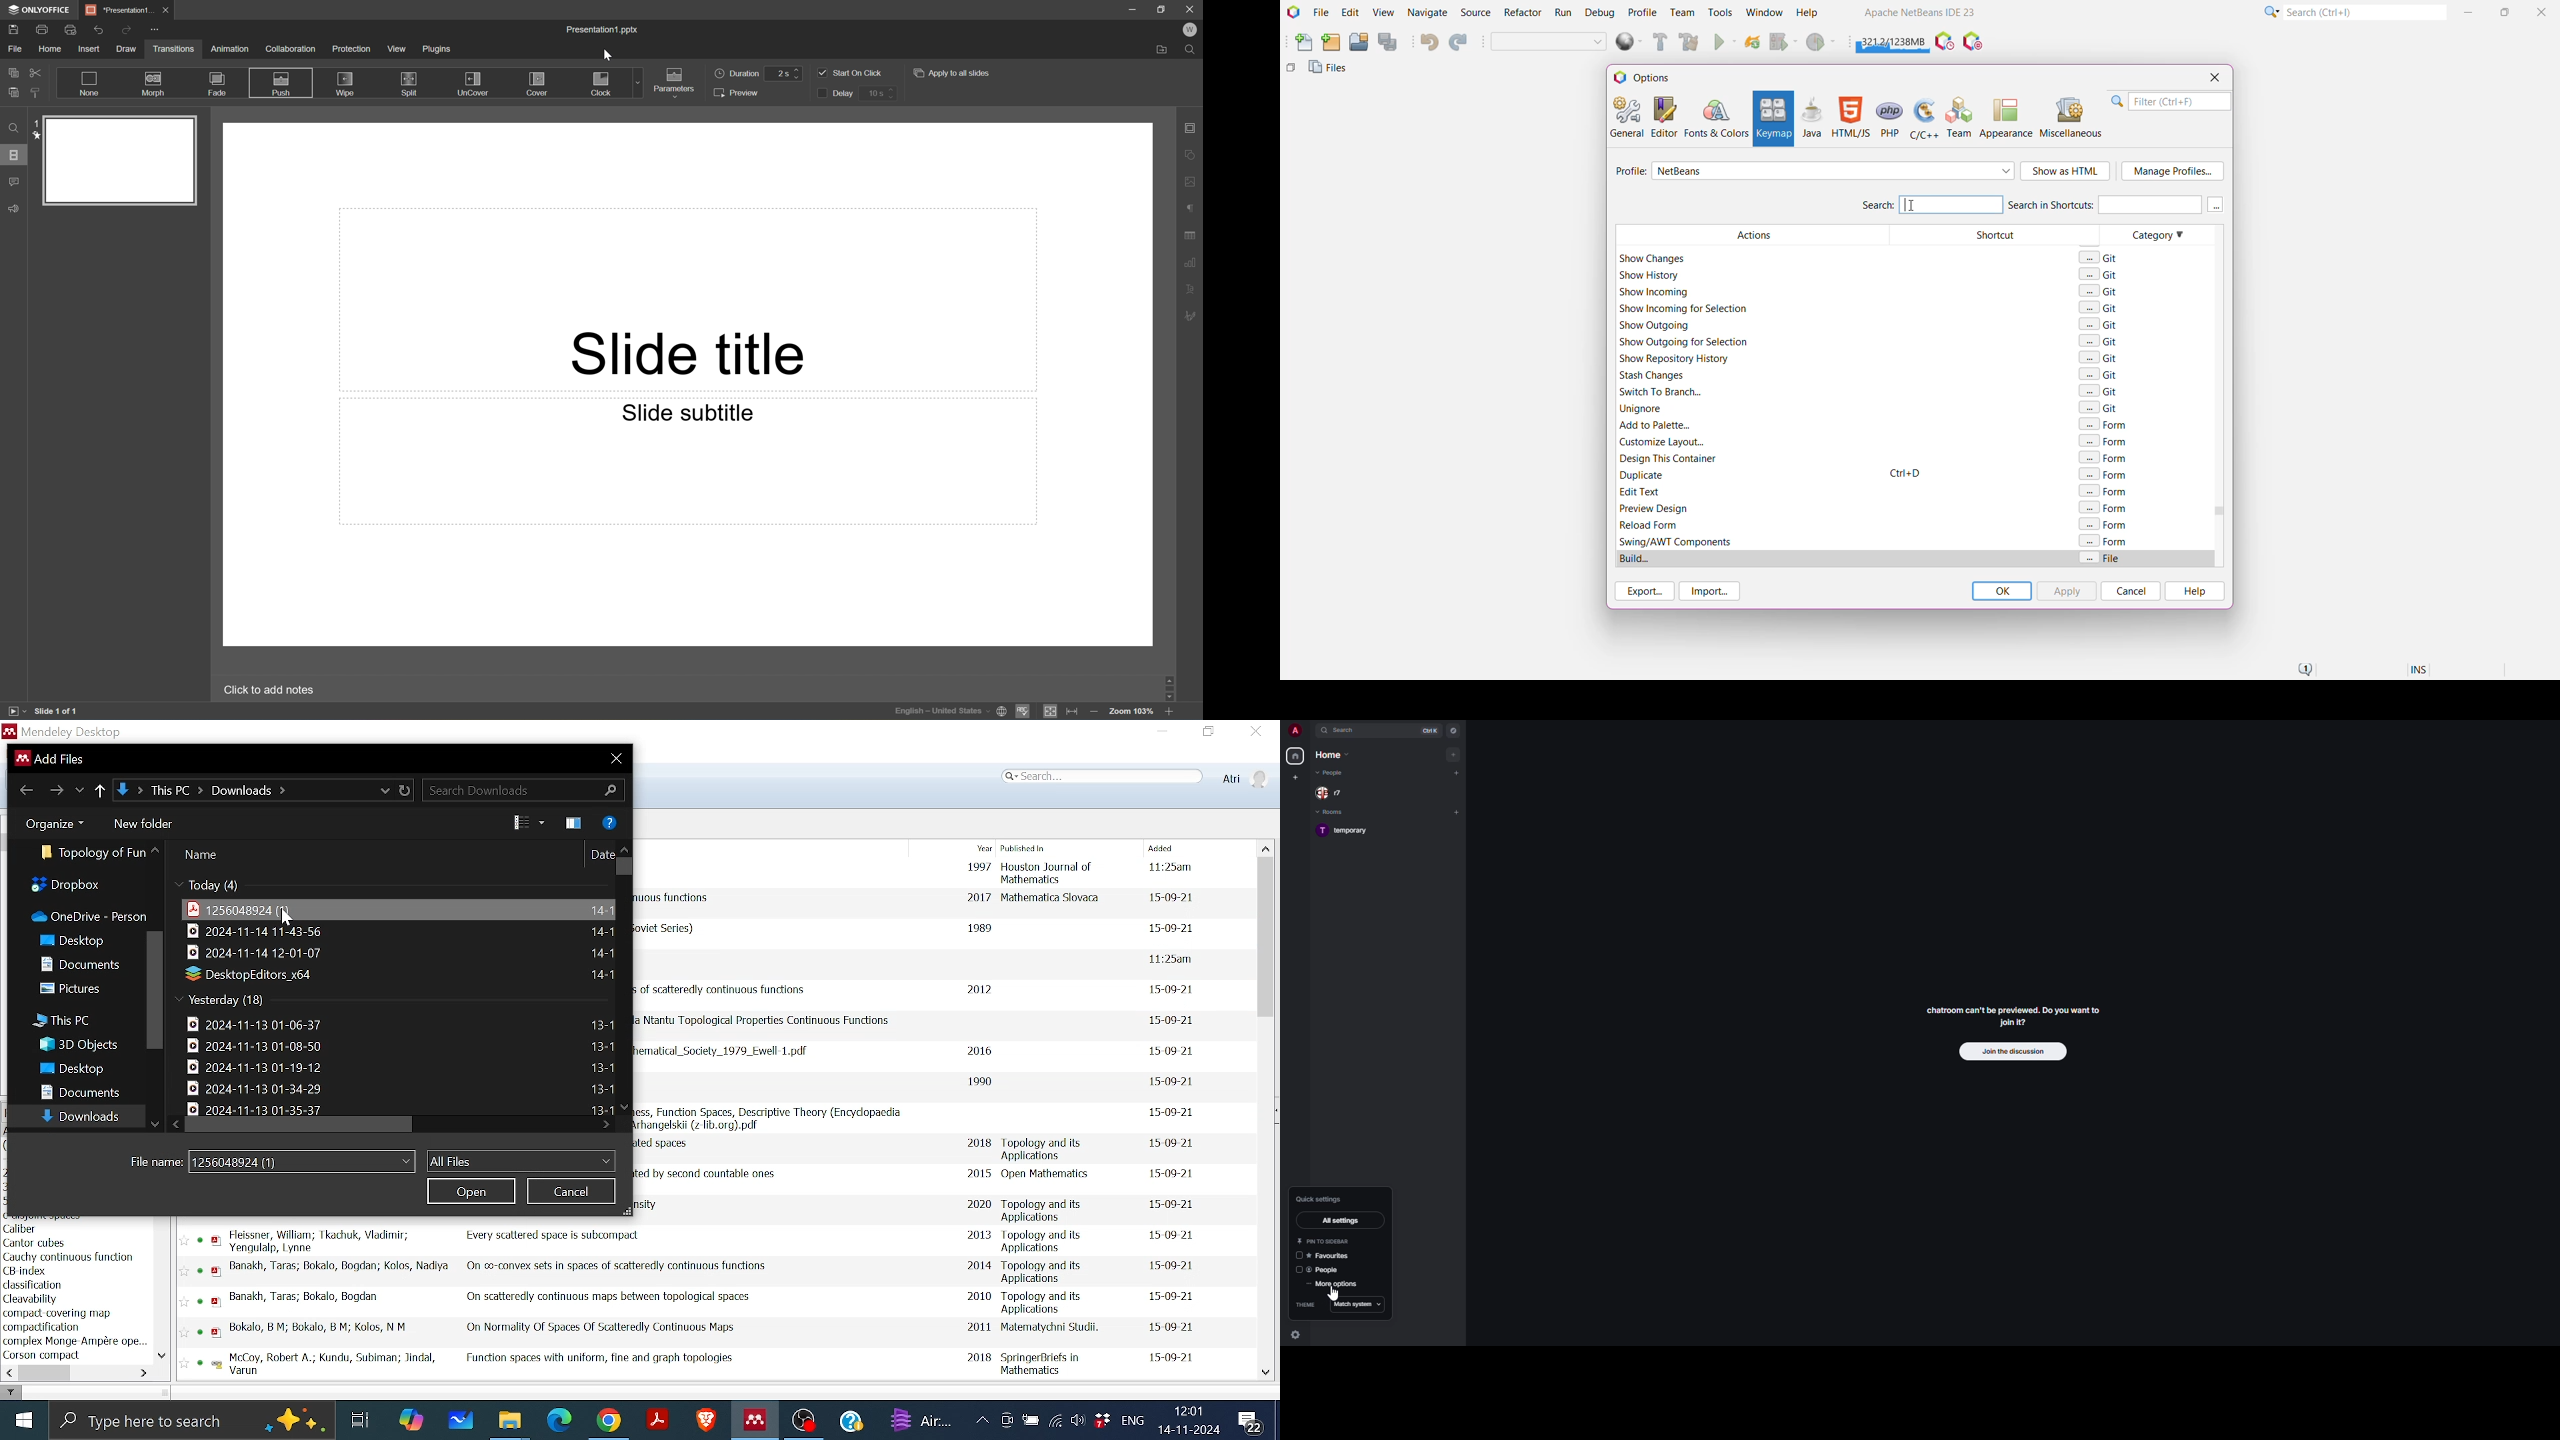 The image size is (2576, 1456). Describe the element at coordinates (1101, 1419) in the screenshot. I see `Dropbox` at that location.